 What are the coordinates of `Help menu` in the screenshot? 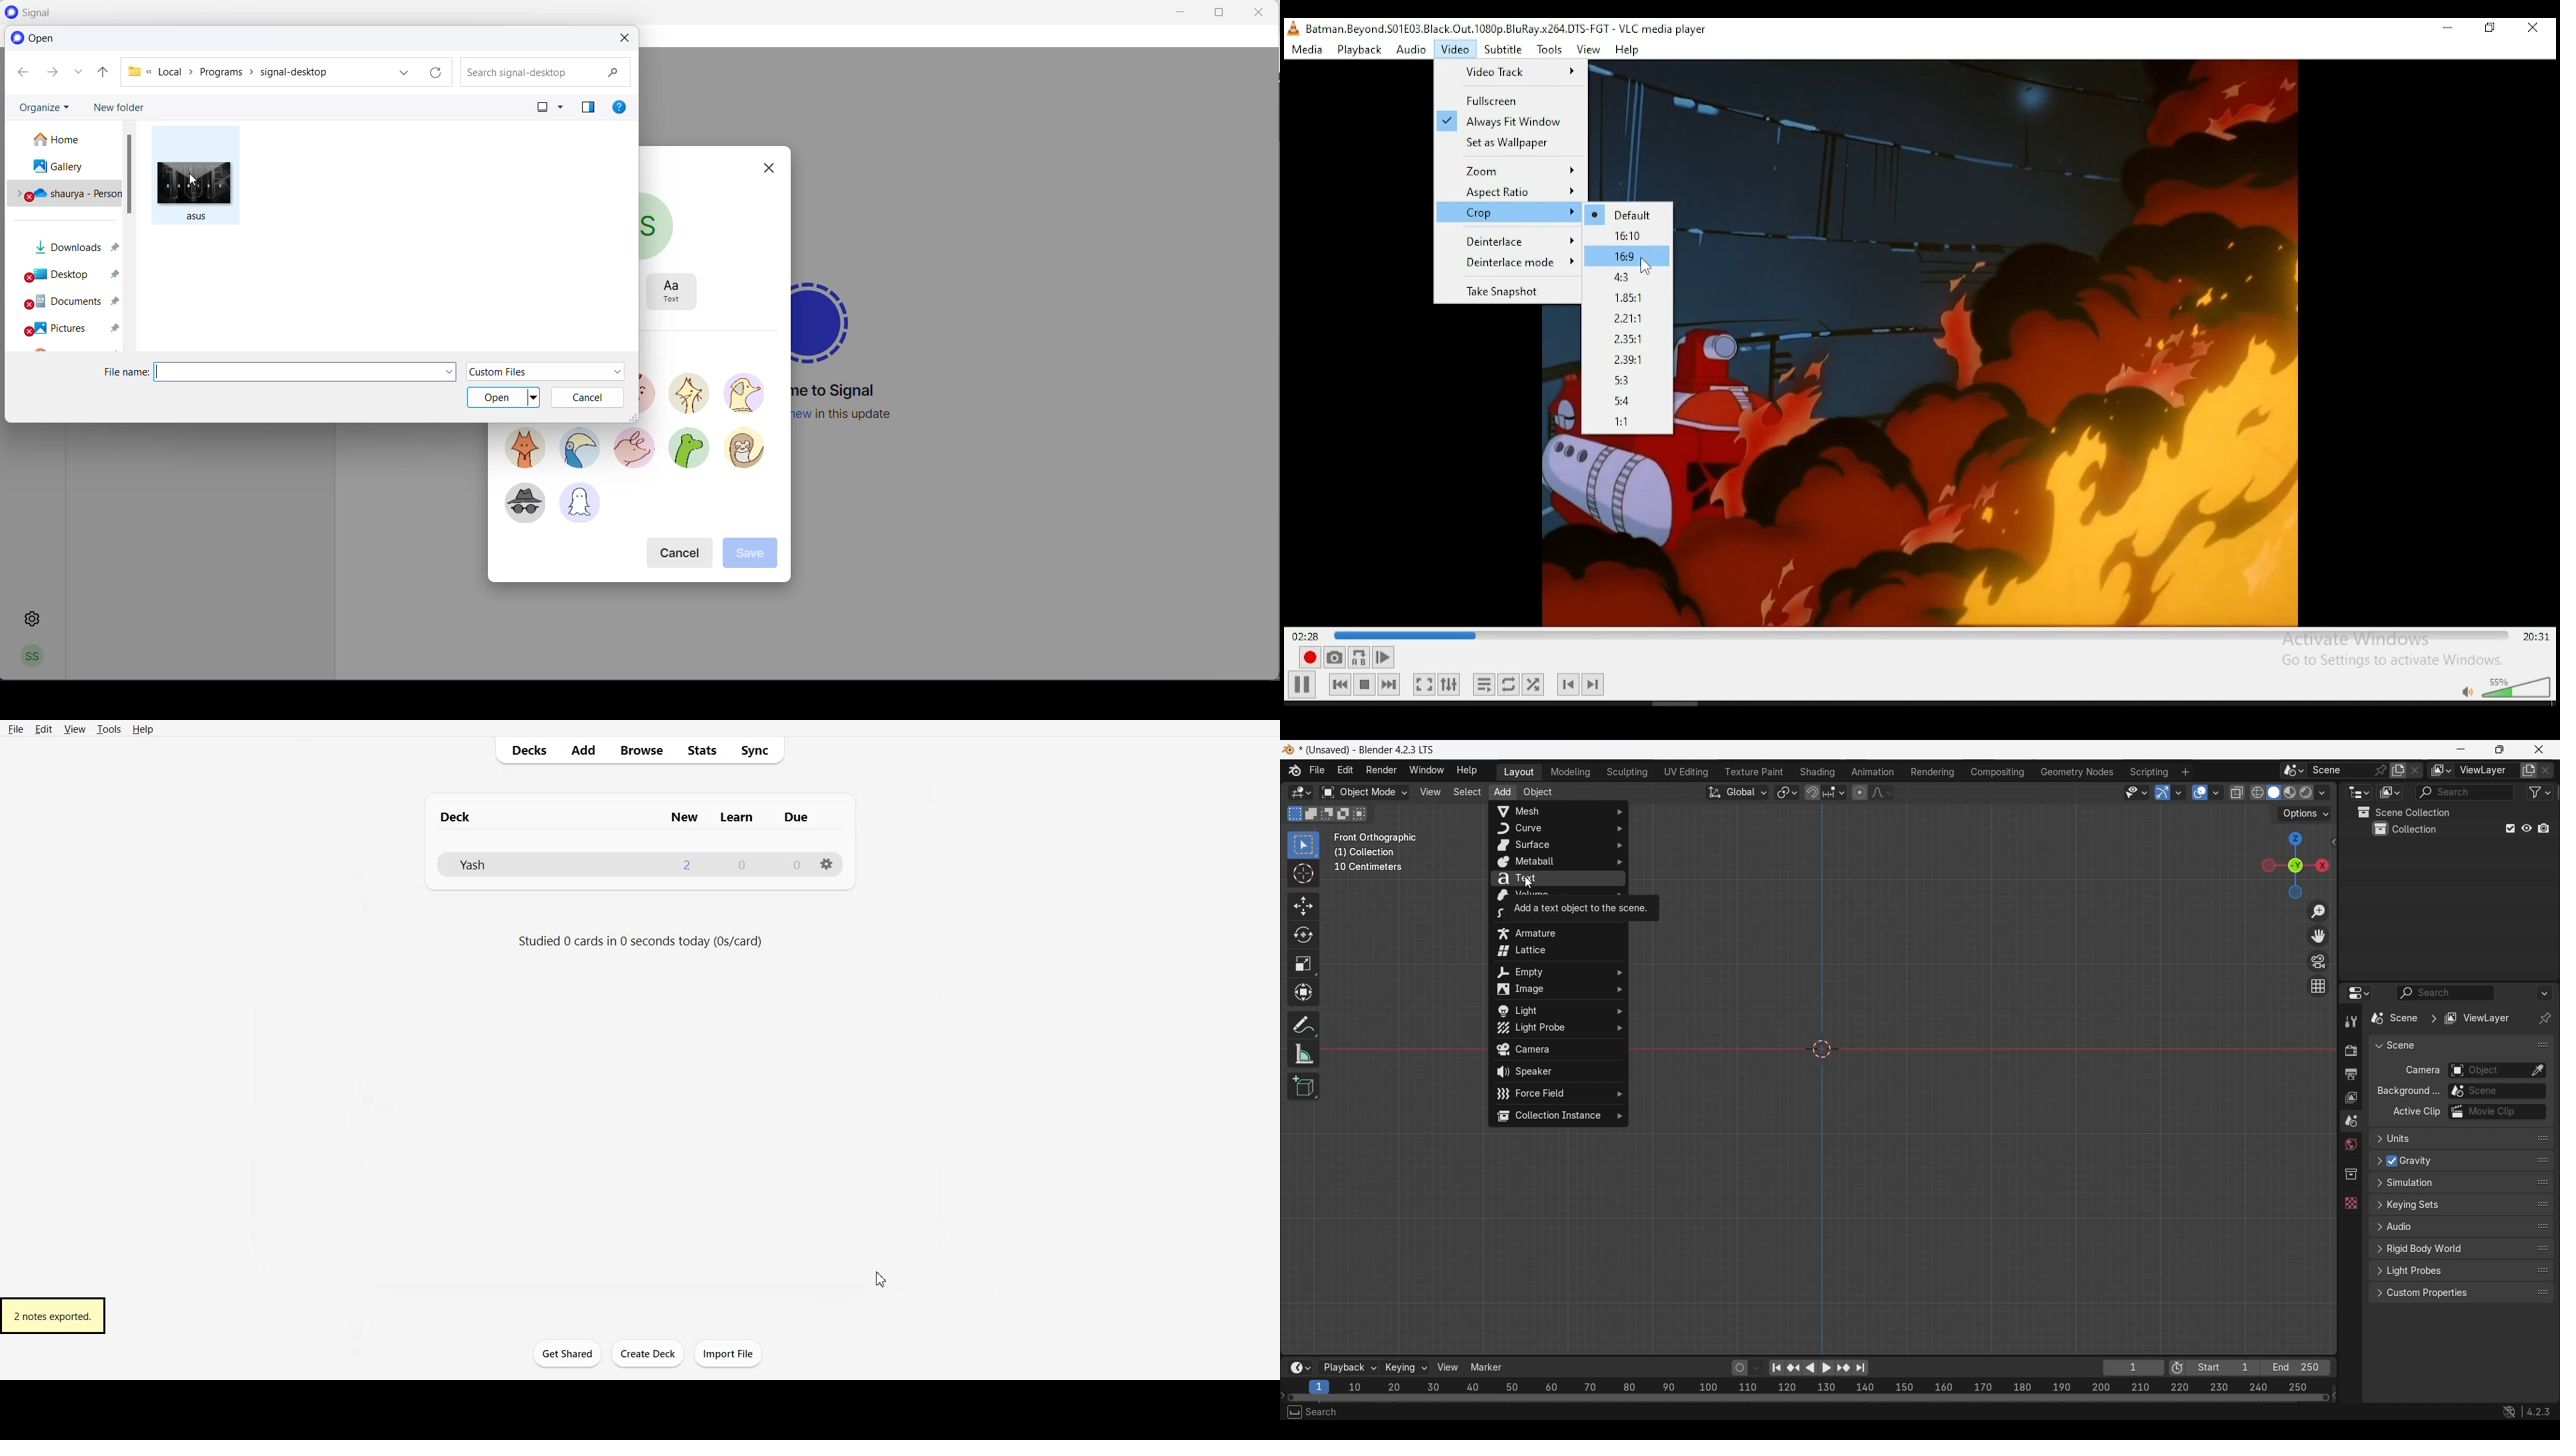 It's located at (1465, 771).